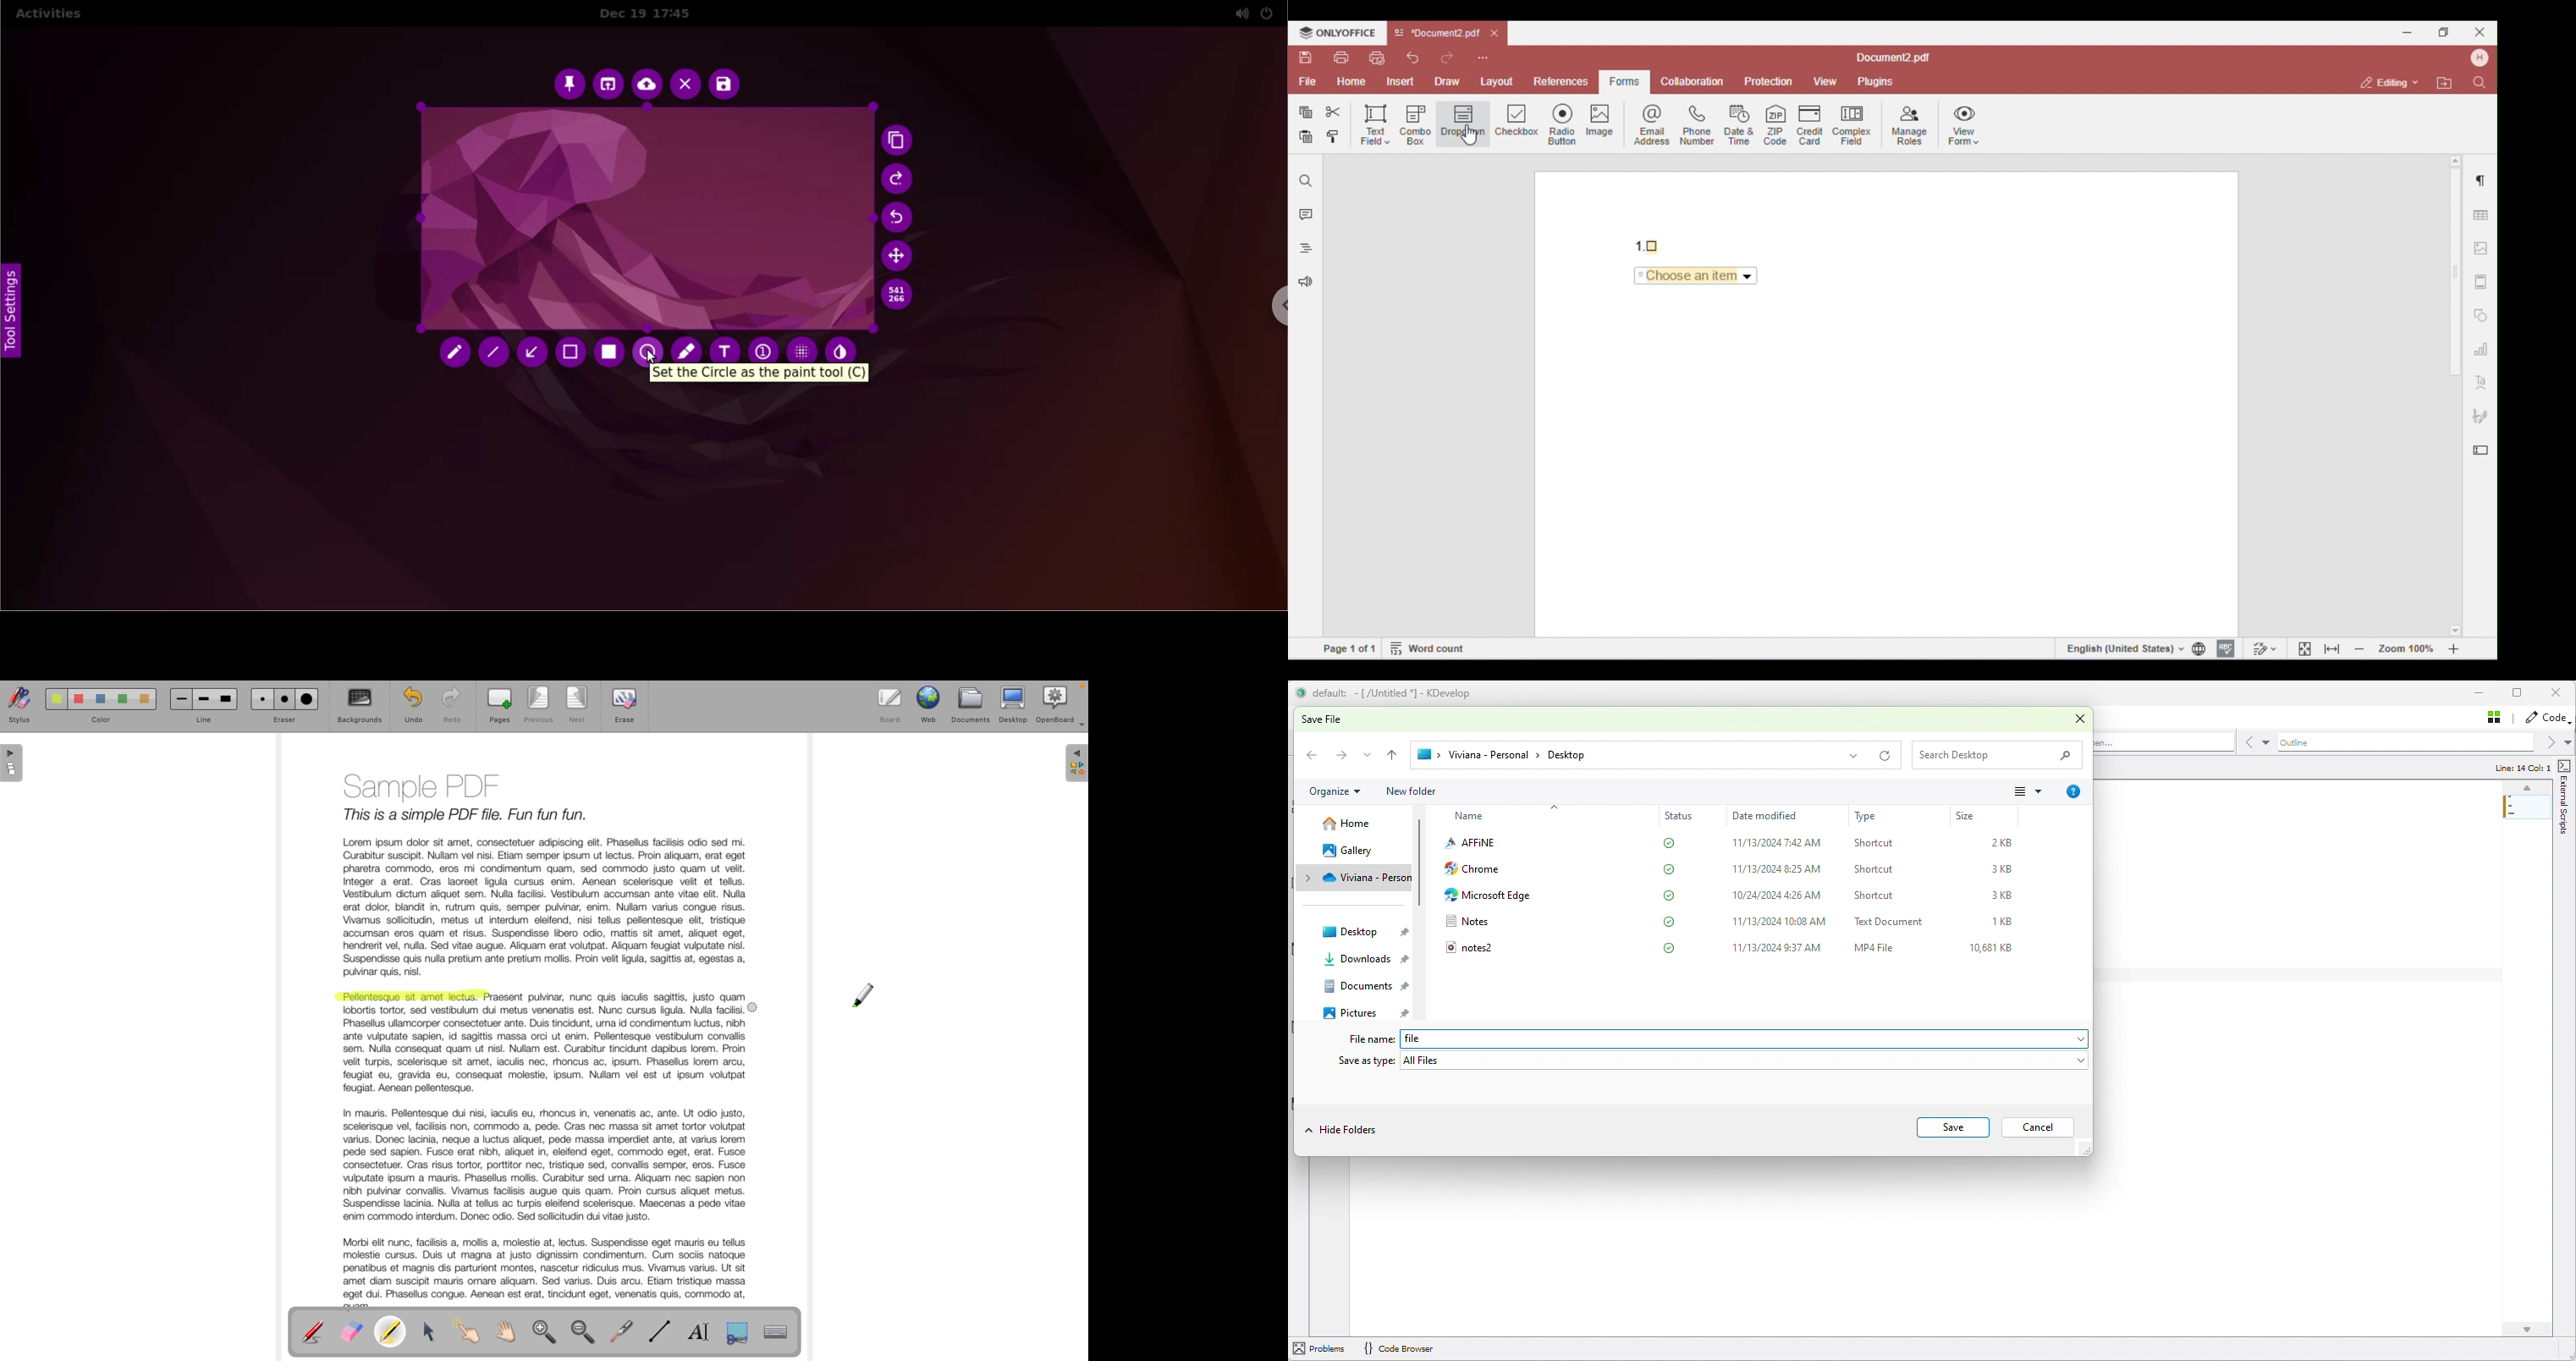 Image resolution: width=2576 pixels, height=1372 pixels. Describe the element at coordinates (360, 706) in the screenshot. I see `backgrounds` at that location.